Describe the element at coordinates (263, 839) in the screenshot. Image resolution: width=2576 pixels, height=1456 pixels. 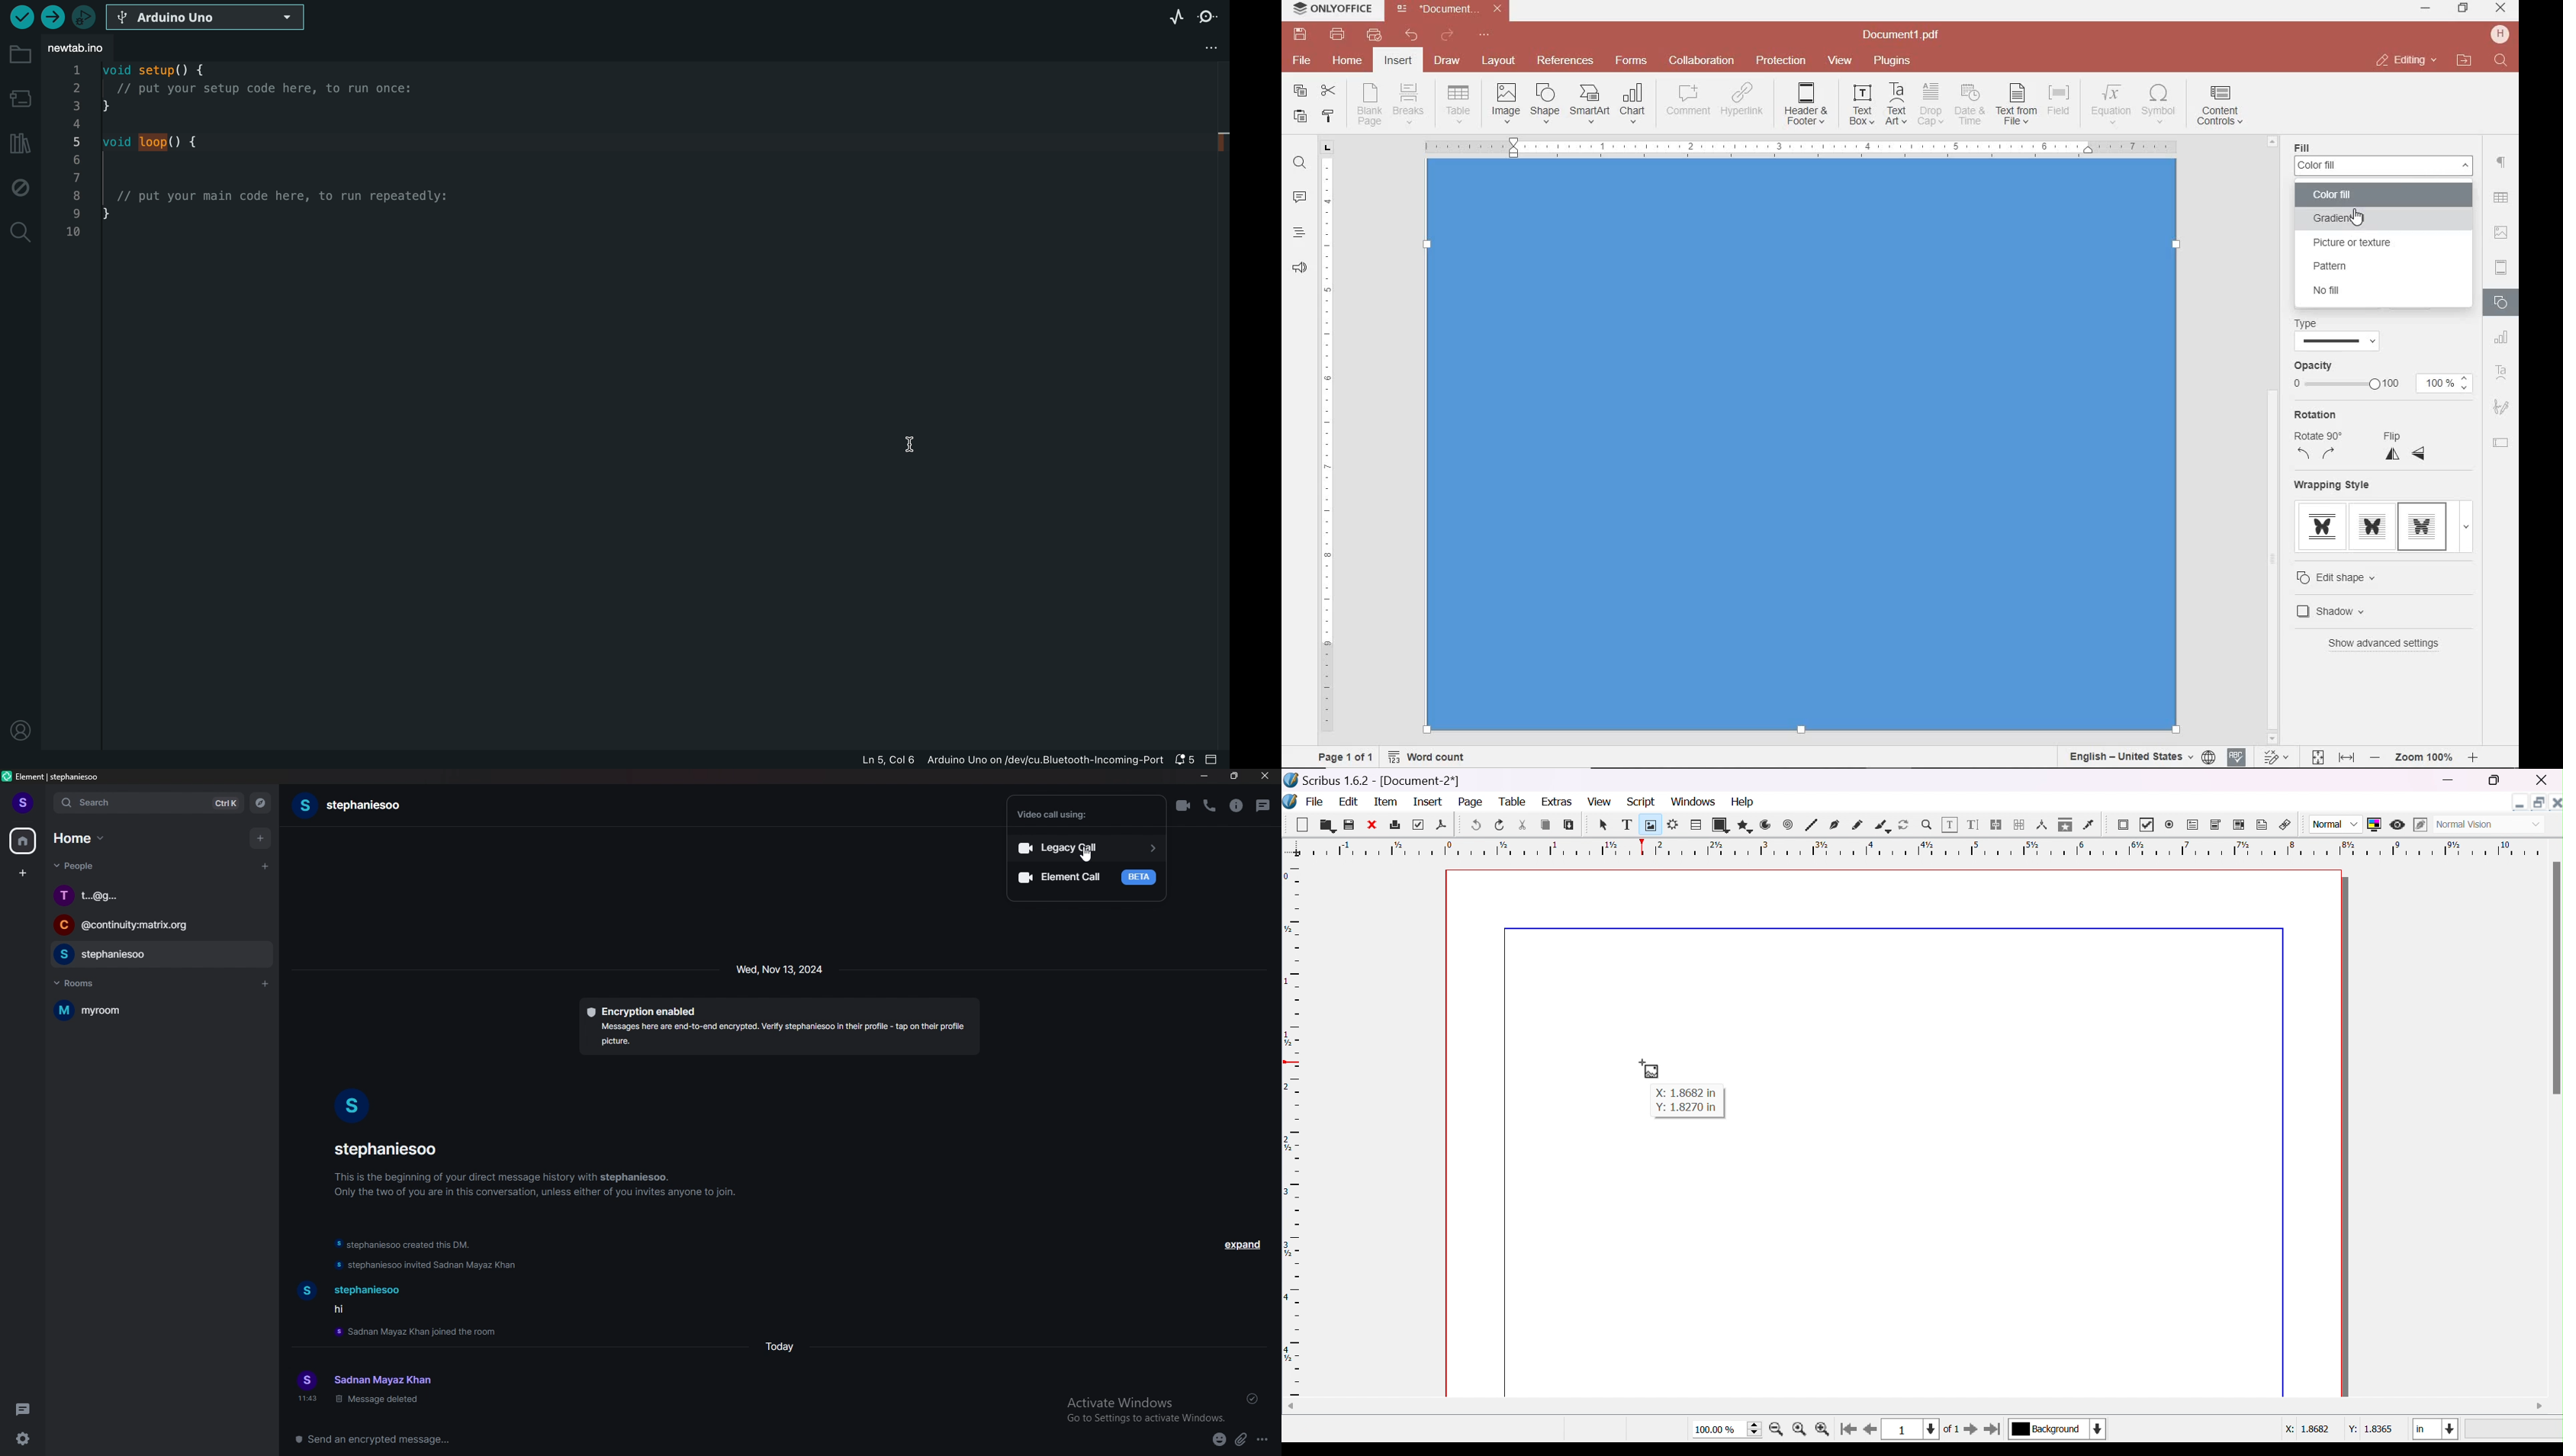
I see `add` at that location.